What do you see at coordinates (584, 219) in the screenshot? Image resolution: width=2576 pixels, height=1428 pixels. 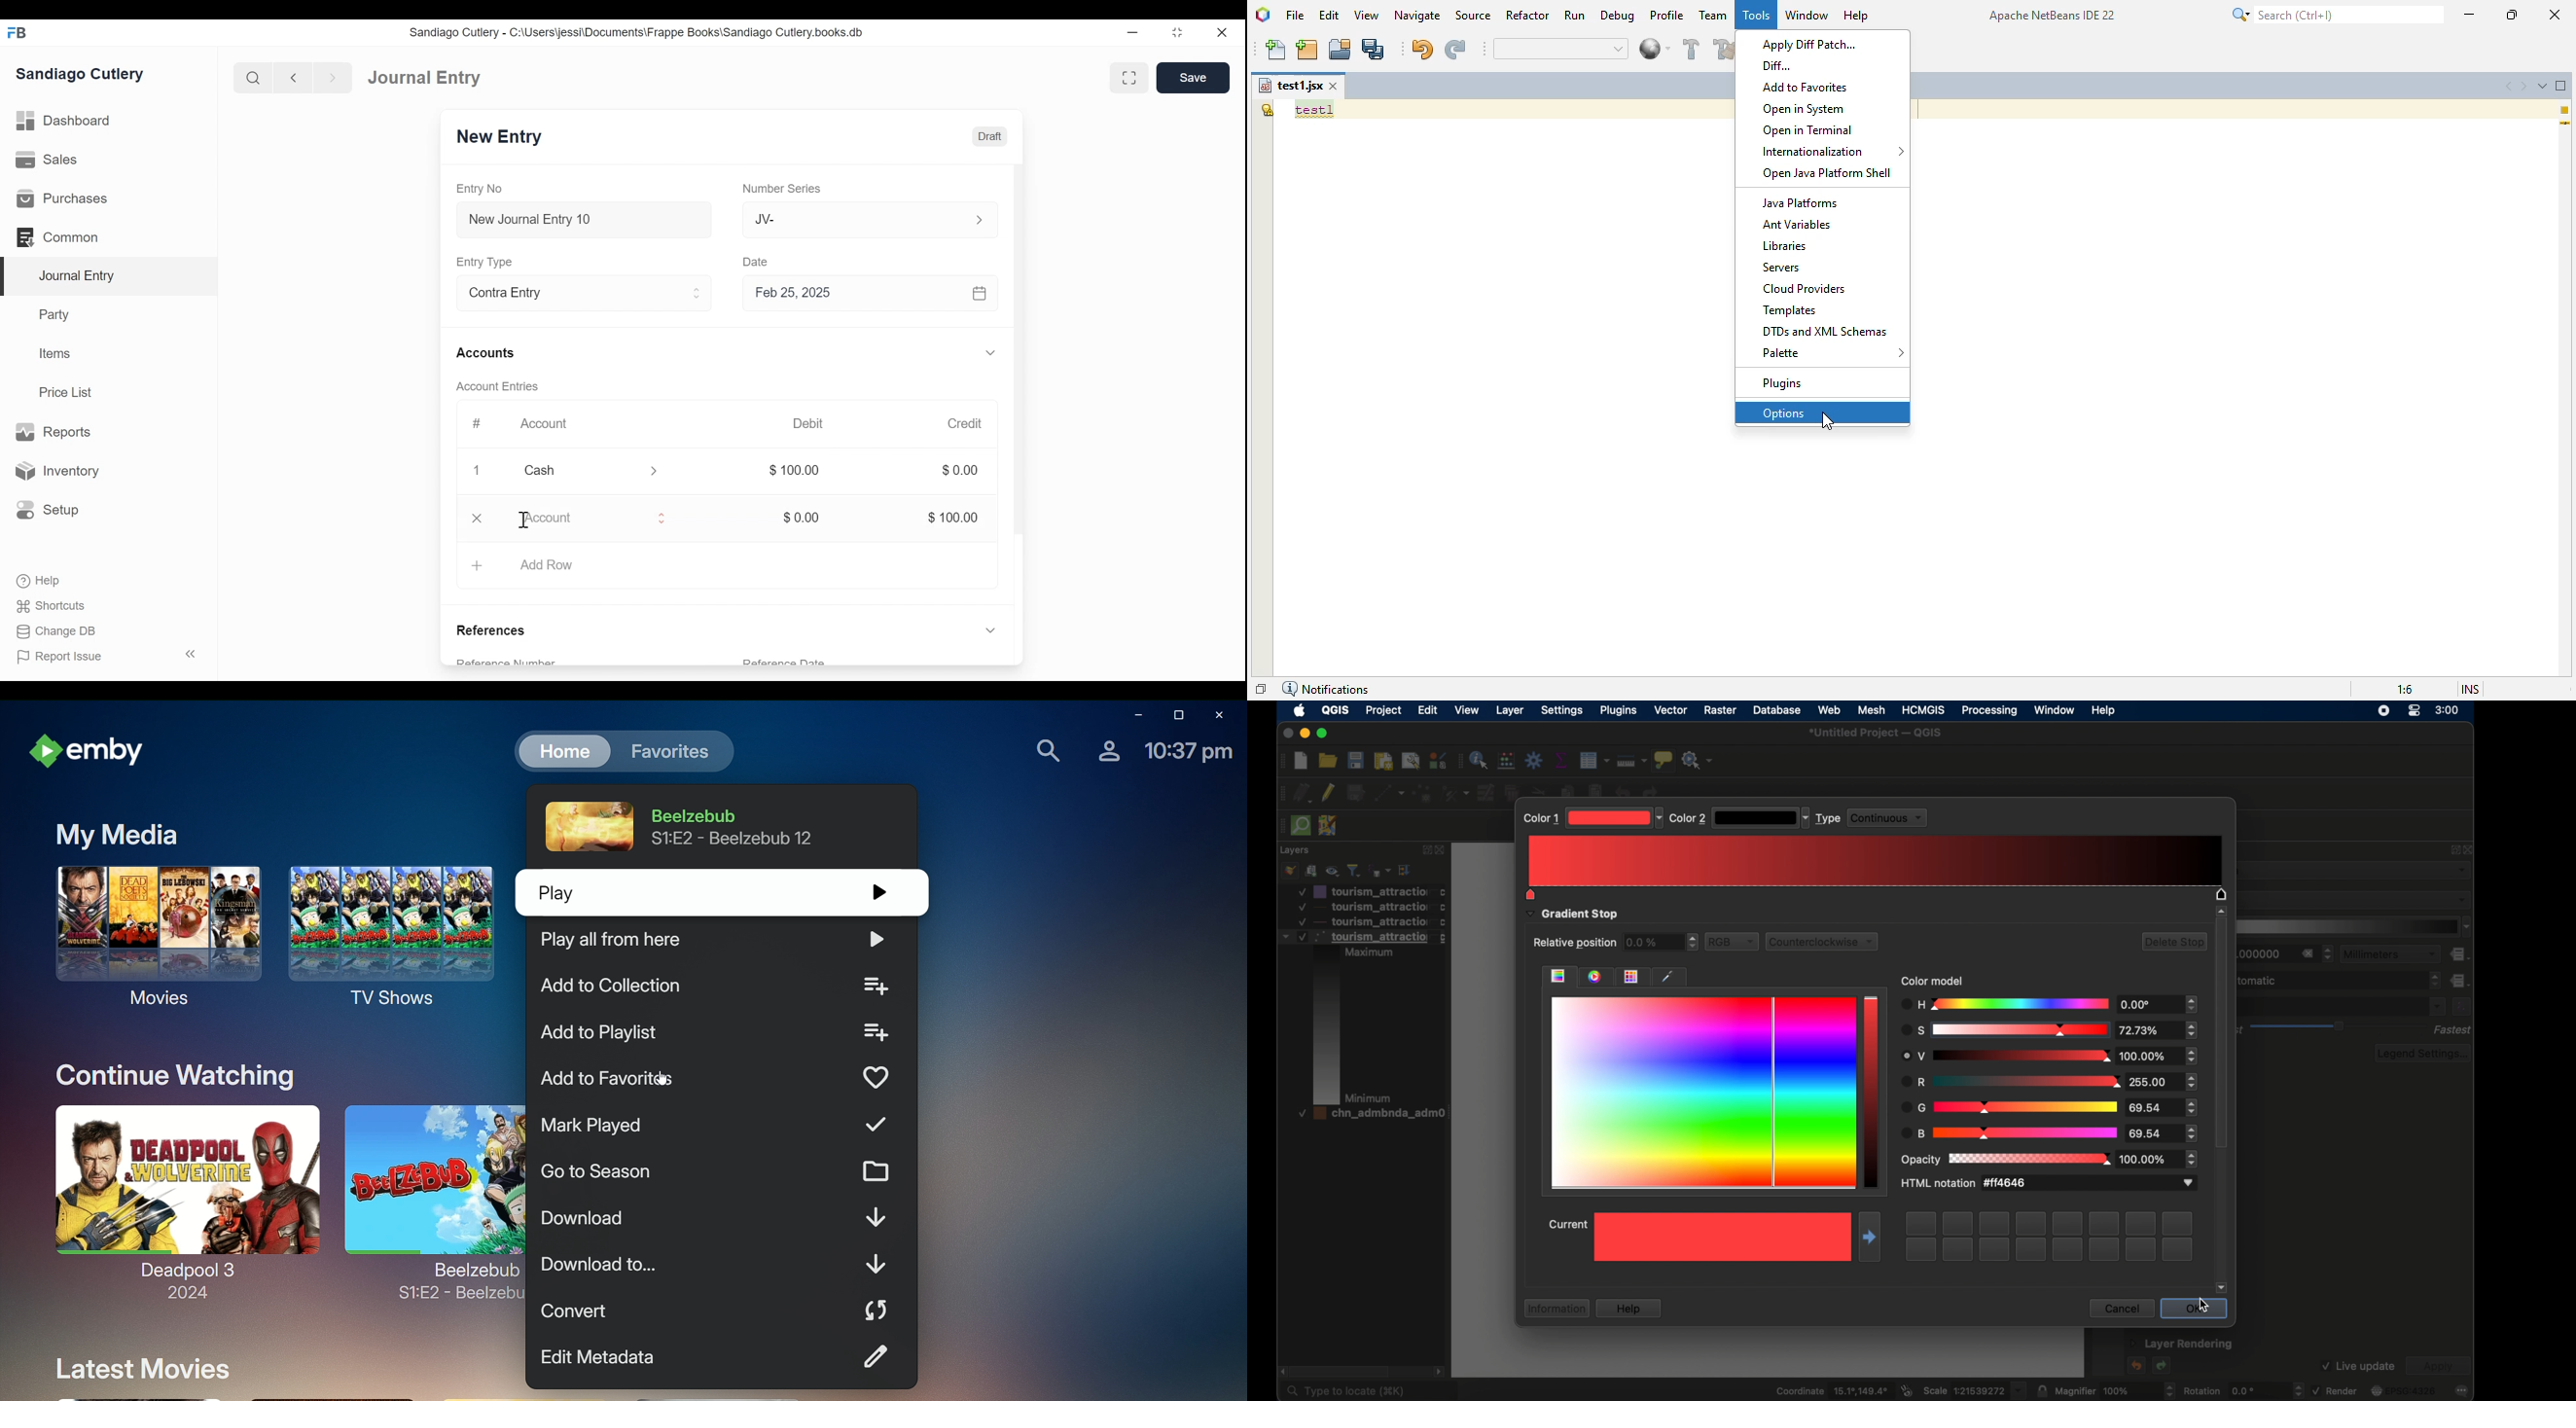 I see `New Journal Entry 10` at bounding box center [584, 219].